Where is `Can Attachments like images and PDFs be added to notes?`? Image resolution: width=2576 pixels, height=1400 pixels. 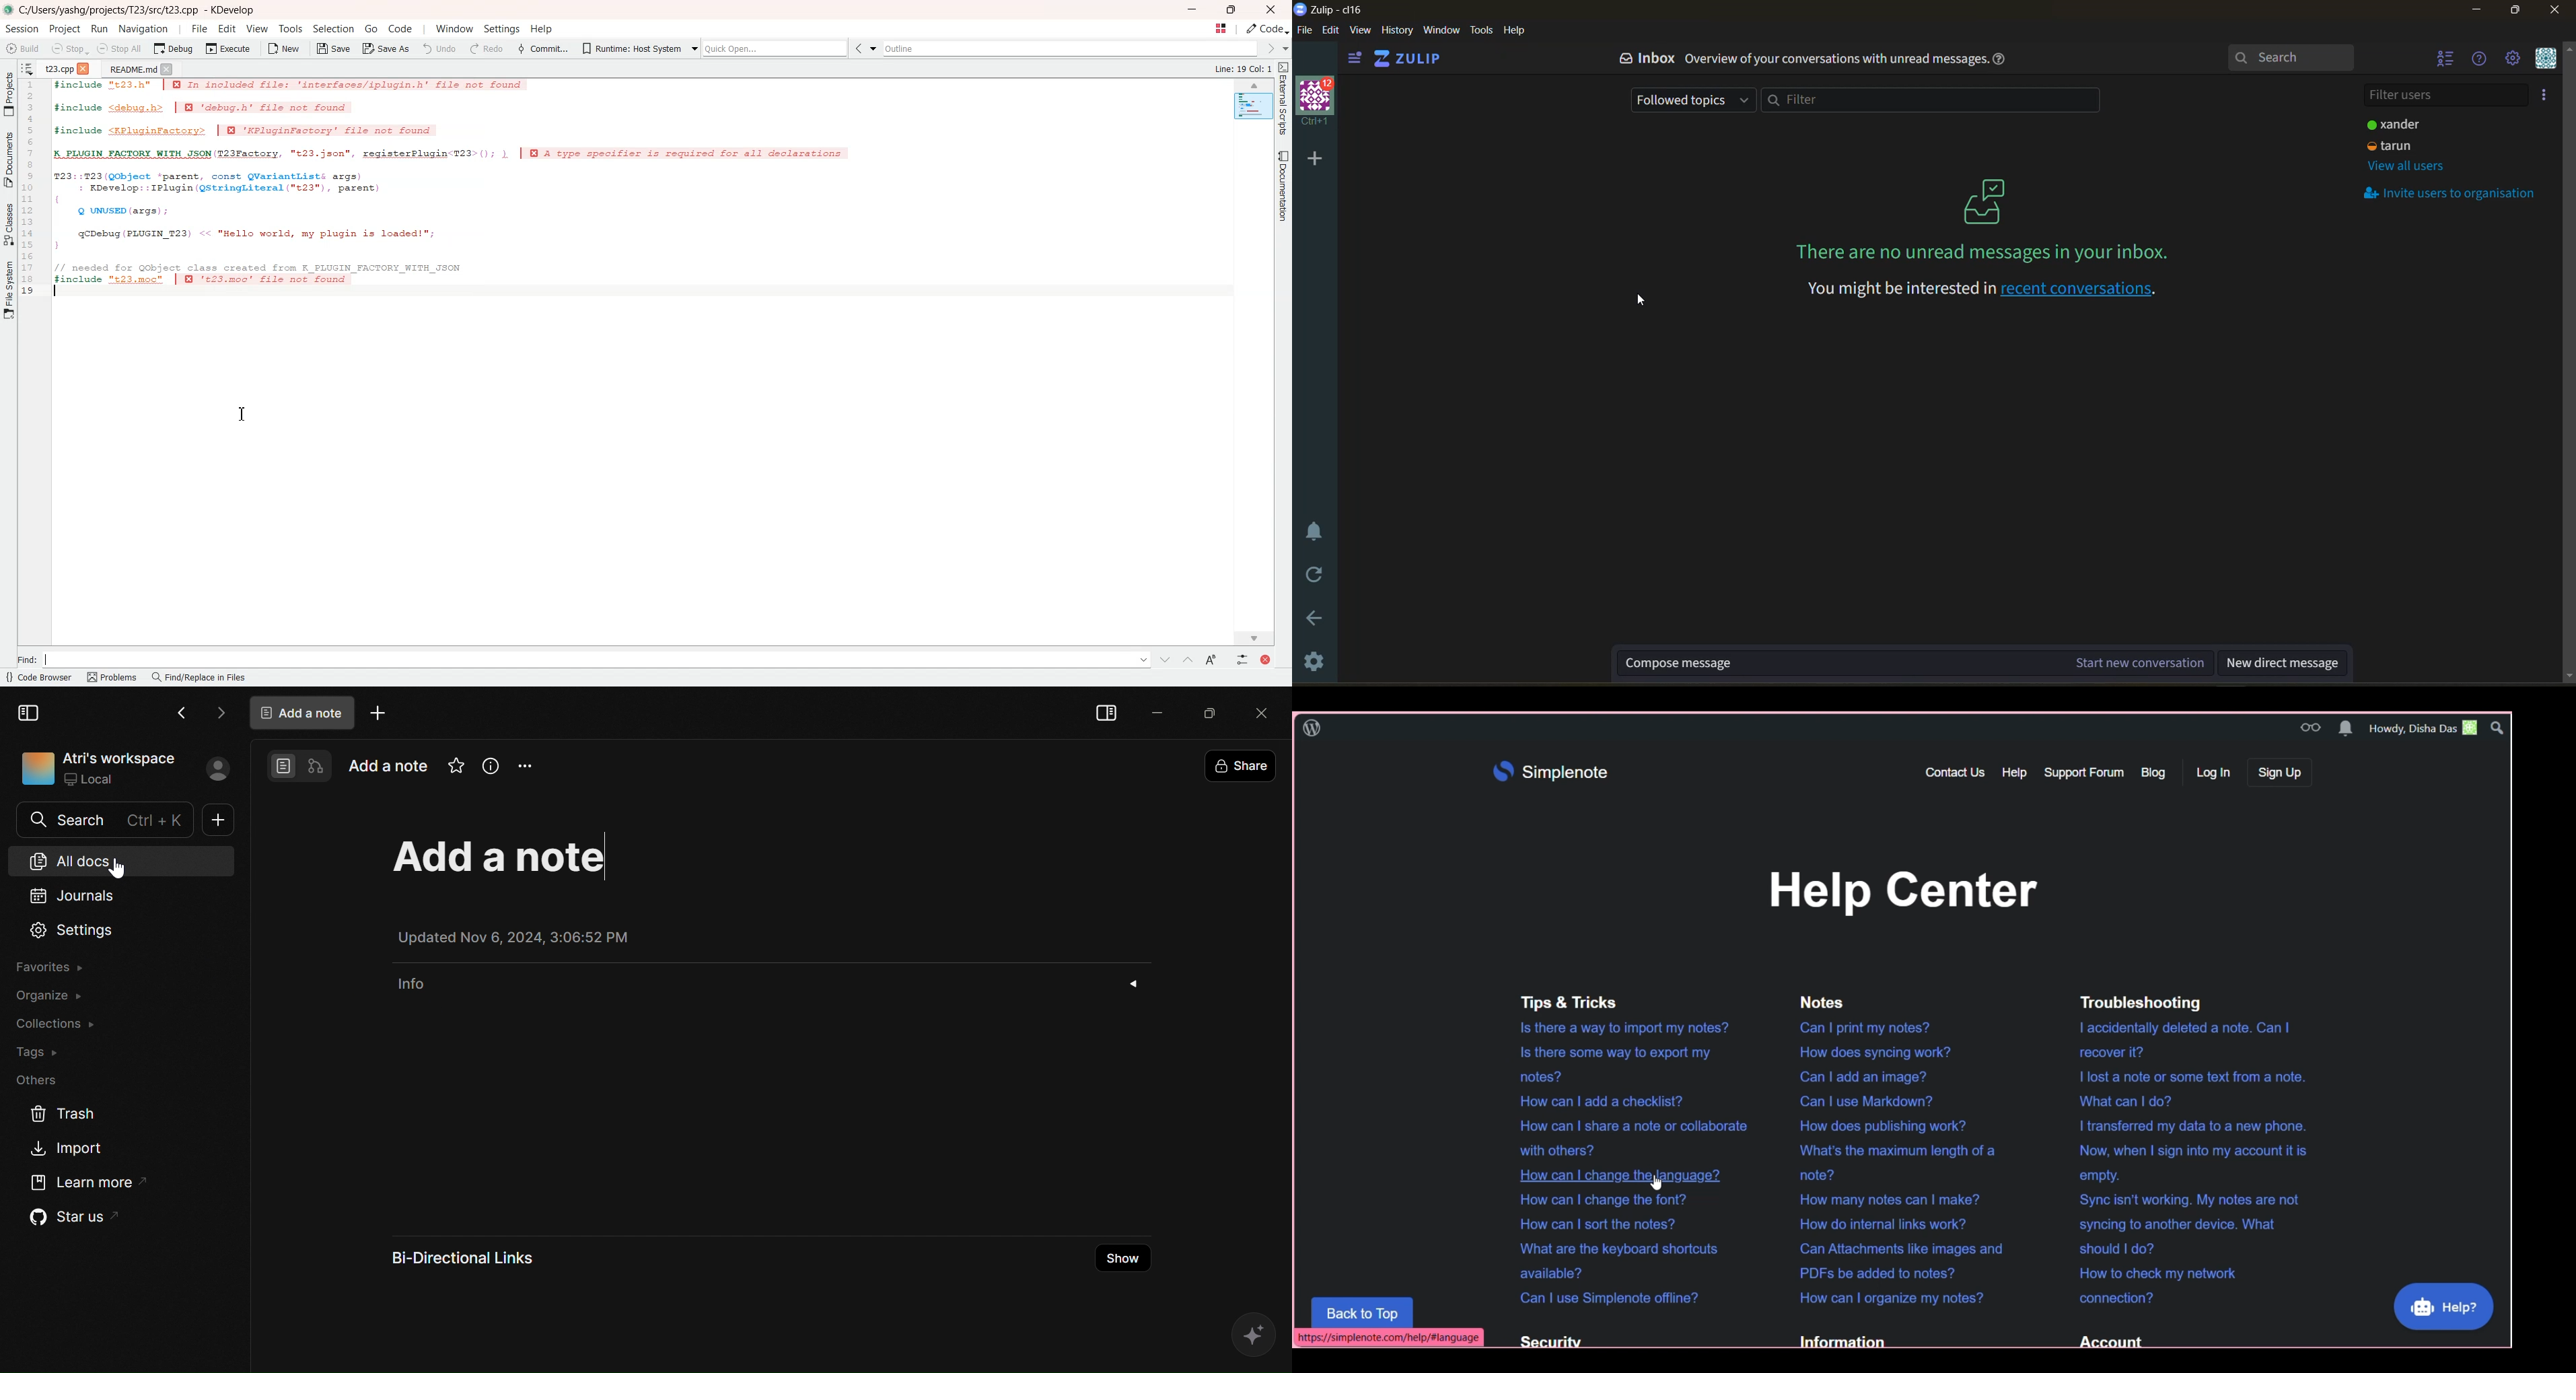 Can Attachments like images and PDFs be added to notes? is located at coordinates (1896, 1260).